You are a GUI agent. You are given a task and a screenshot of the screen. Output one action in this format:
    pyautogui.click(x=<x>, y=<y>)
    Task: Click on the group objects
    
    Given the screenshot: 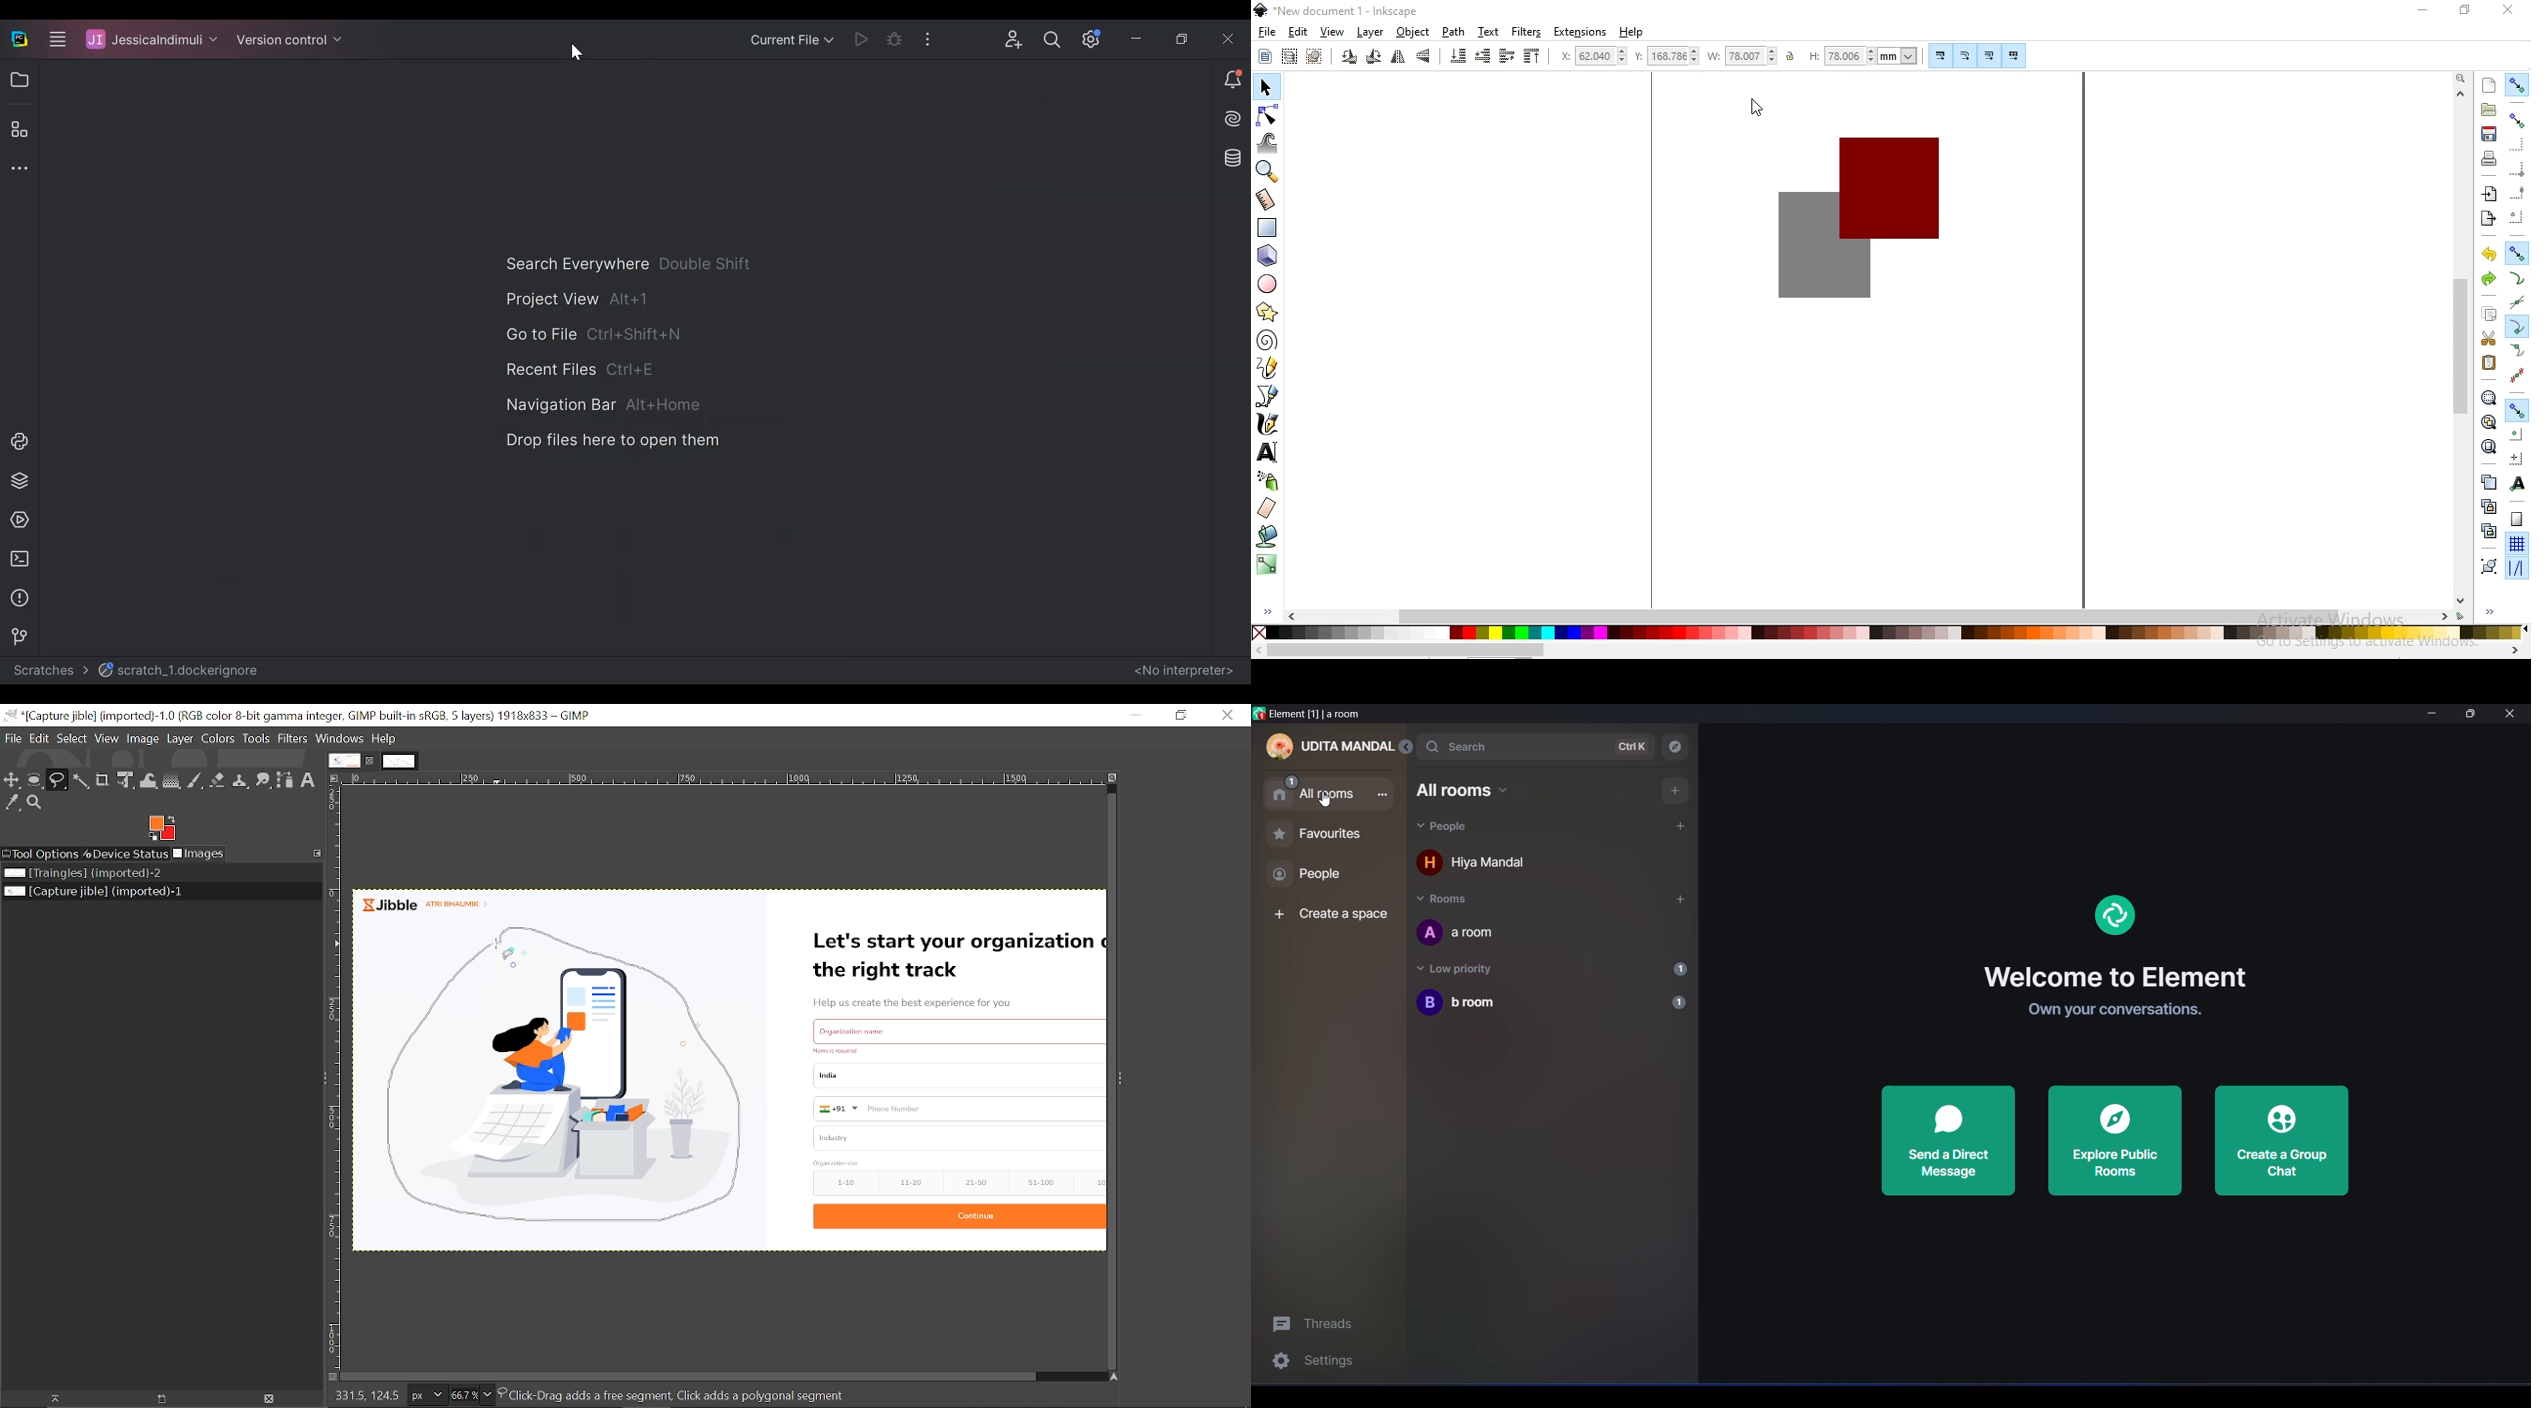 What is the action you would take?
    pyautogui.click(x=2488, y=568)
    